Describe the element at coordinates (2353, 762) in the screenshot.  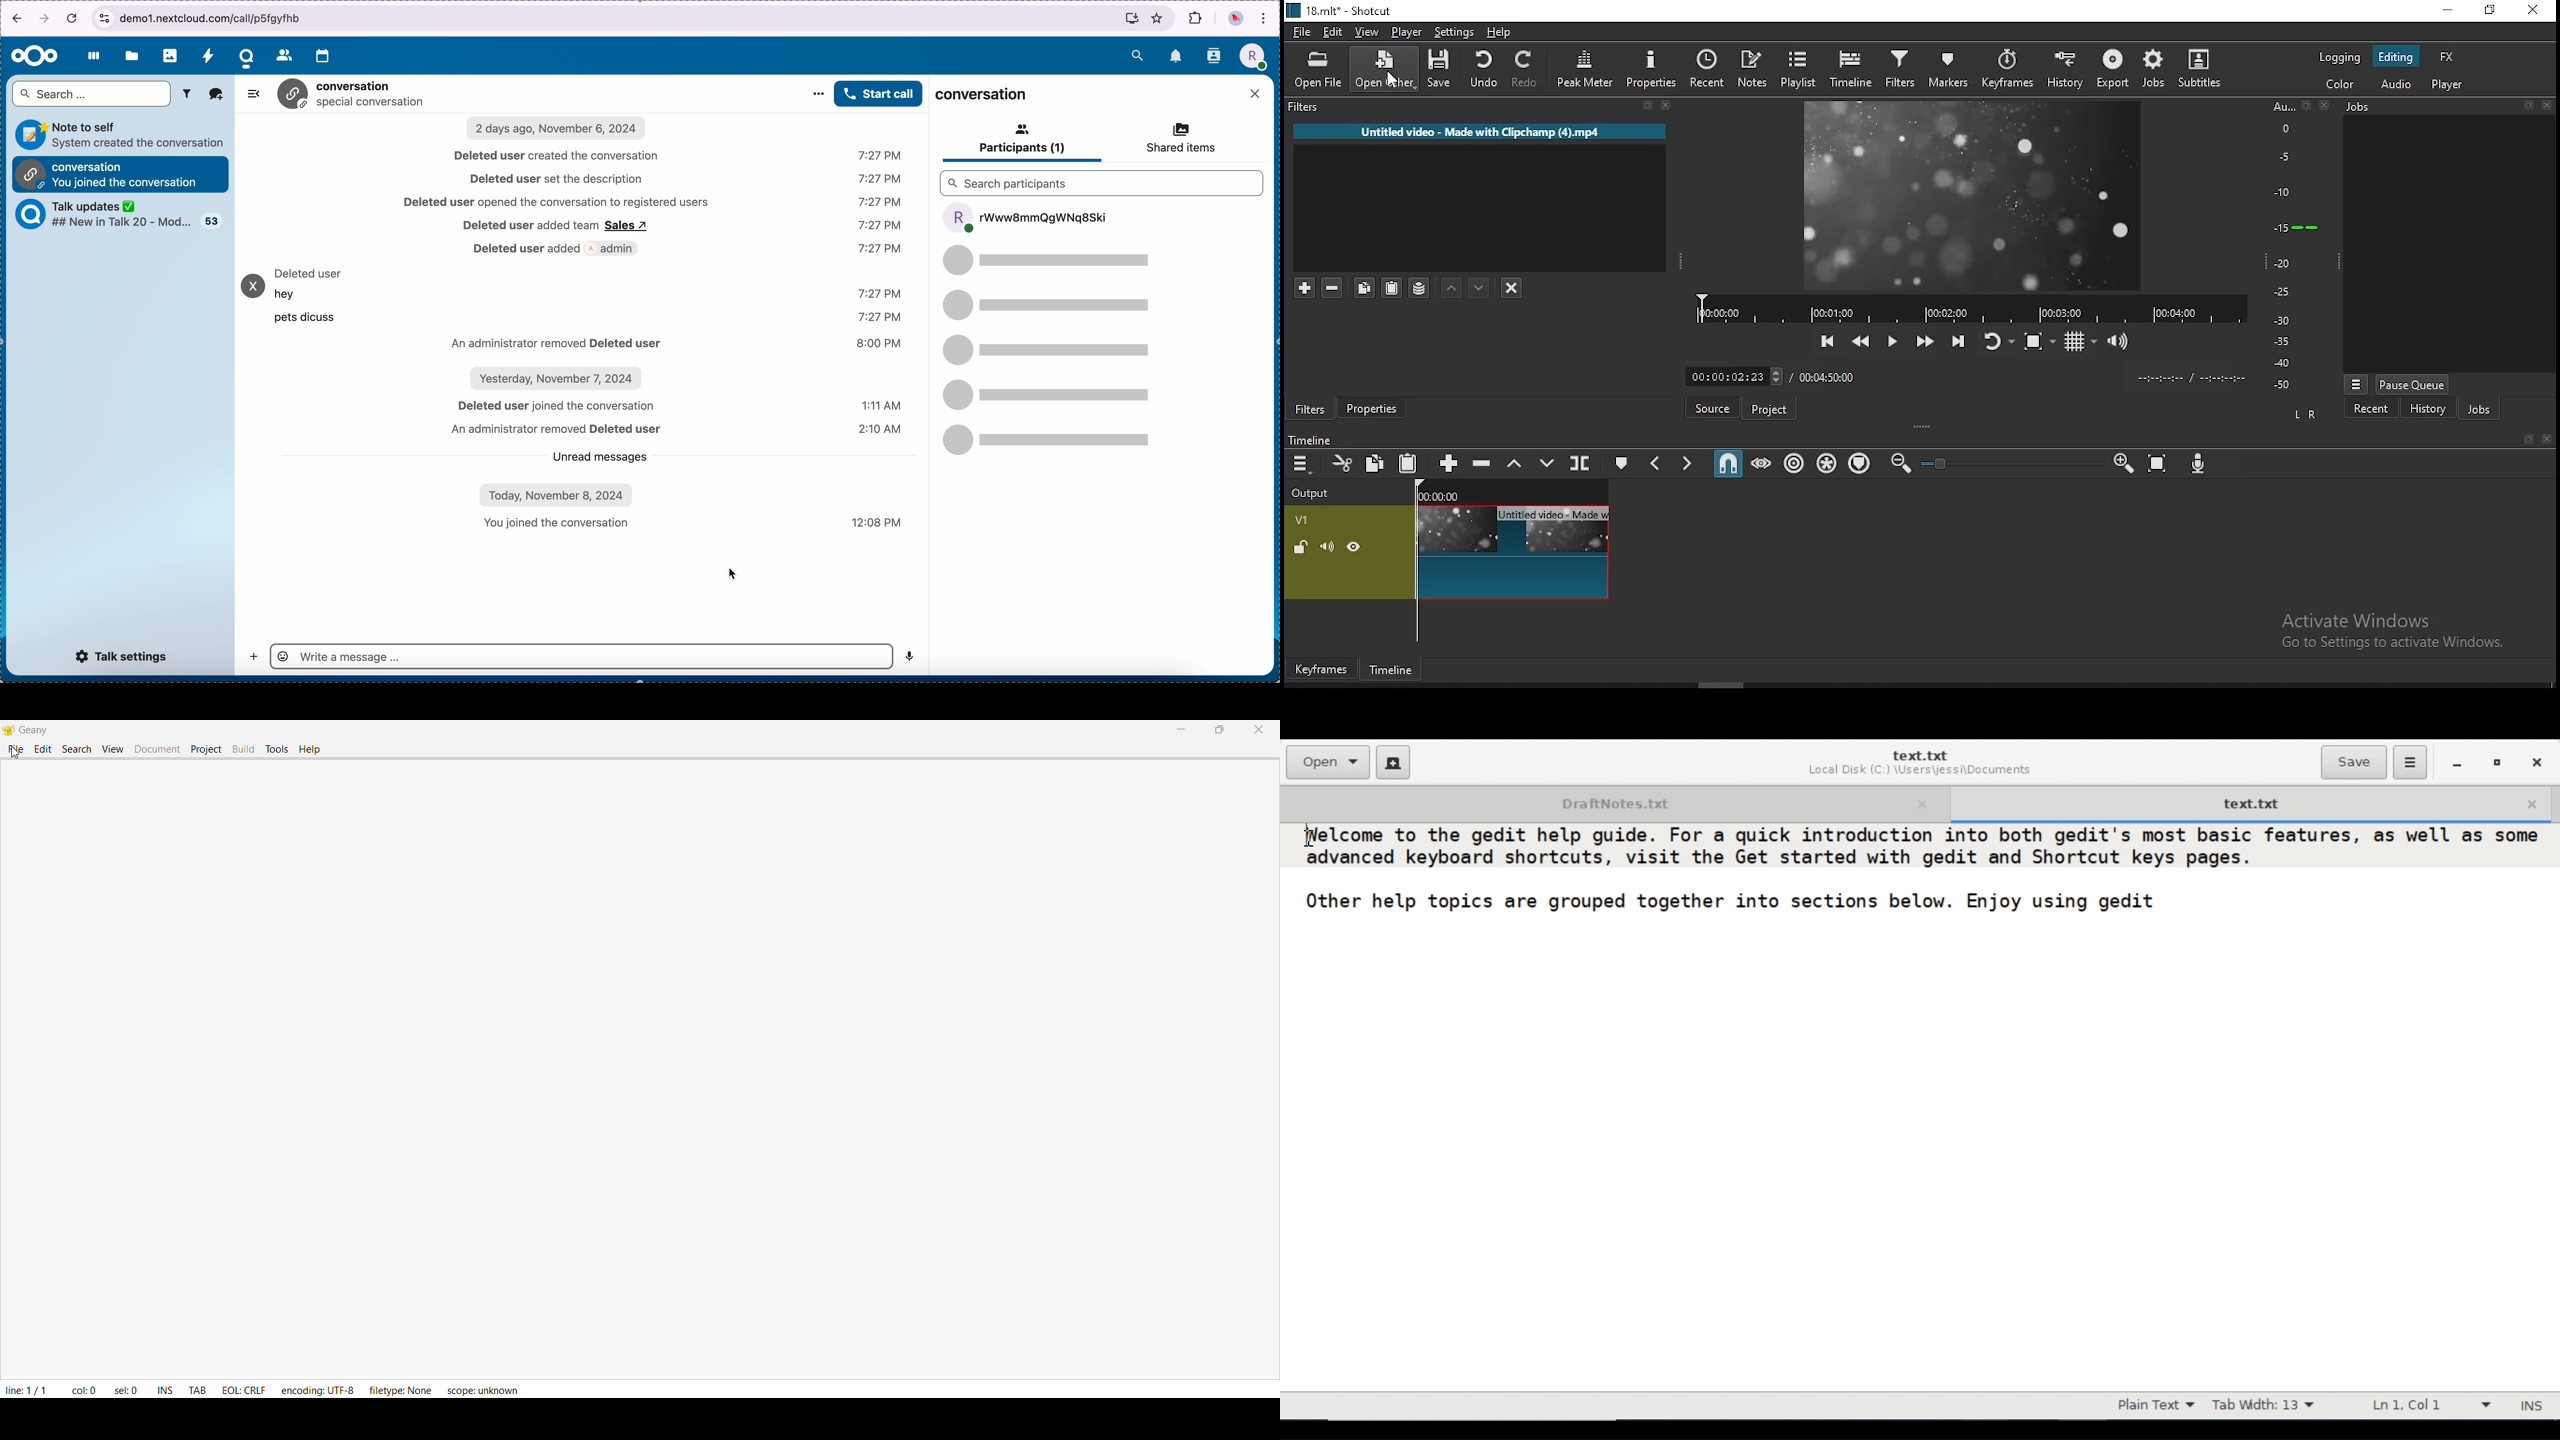
I see `Save` at that location.